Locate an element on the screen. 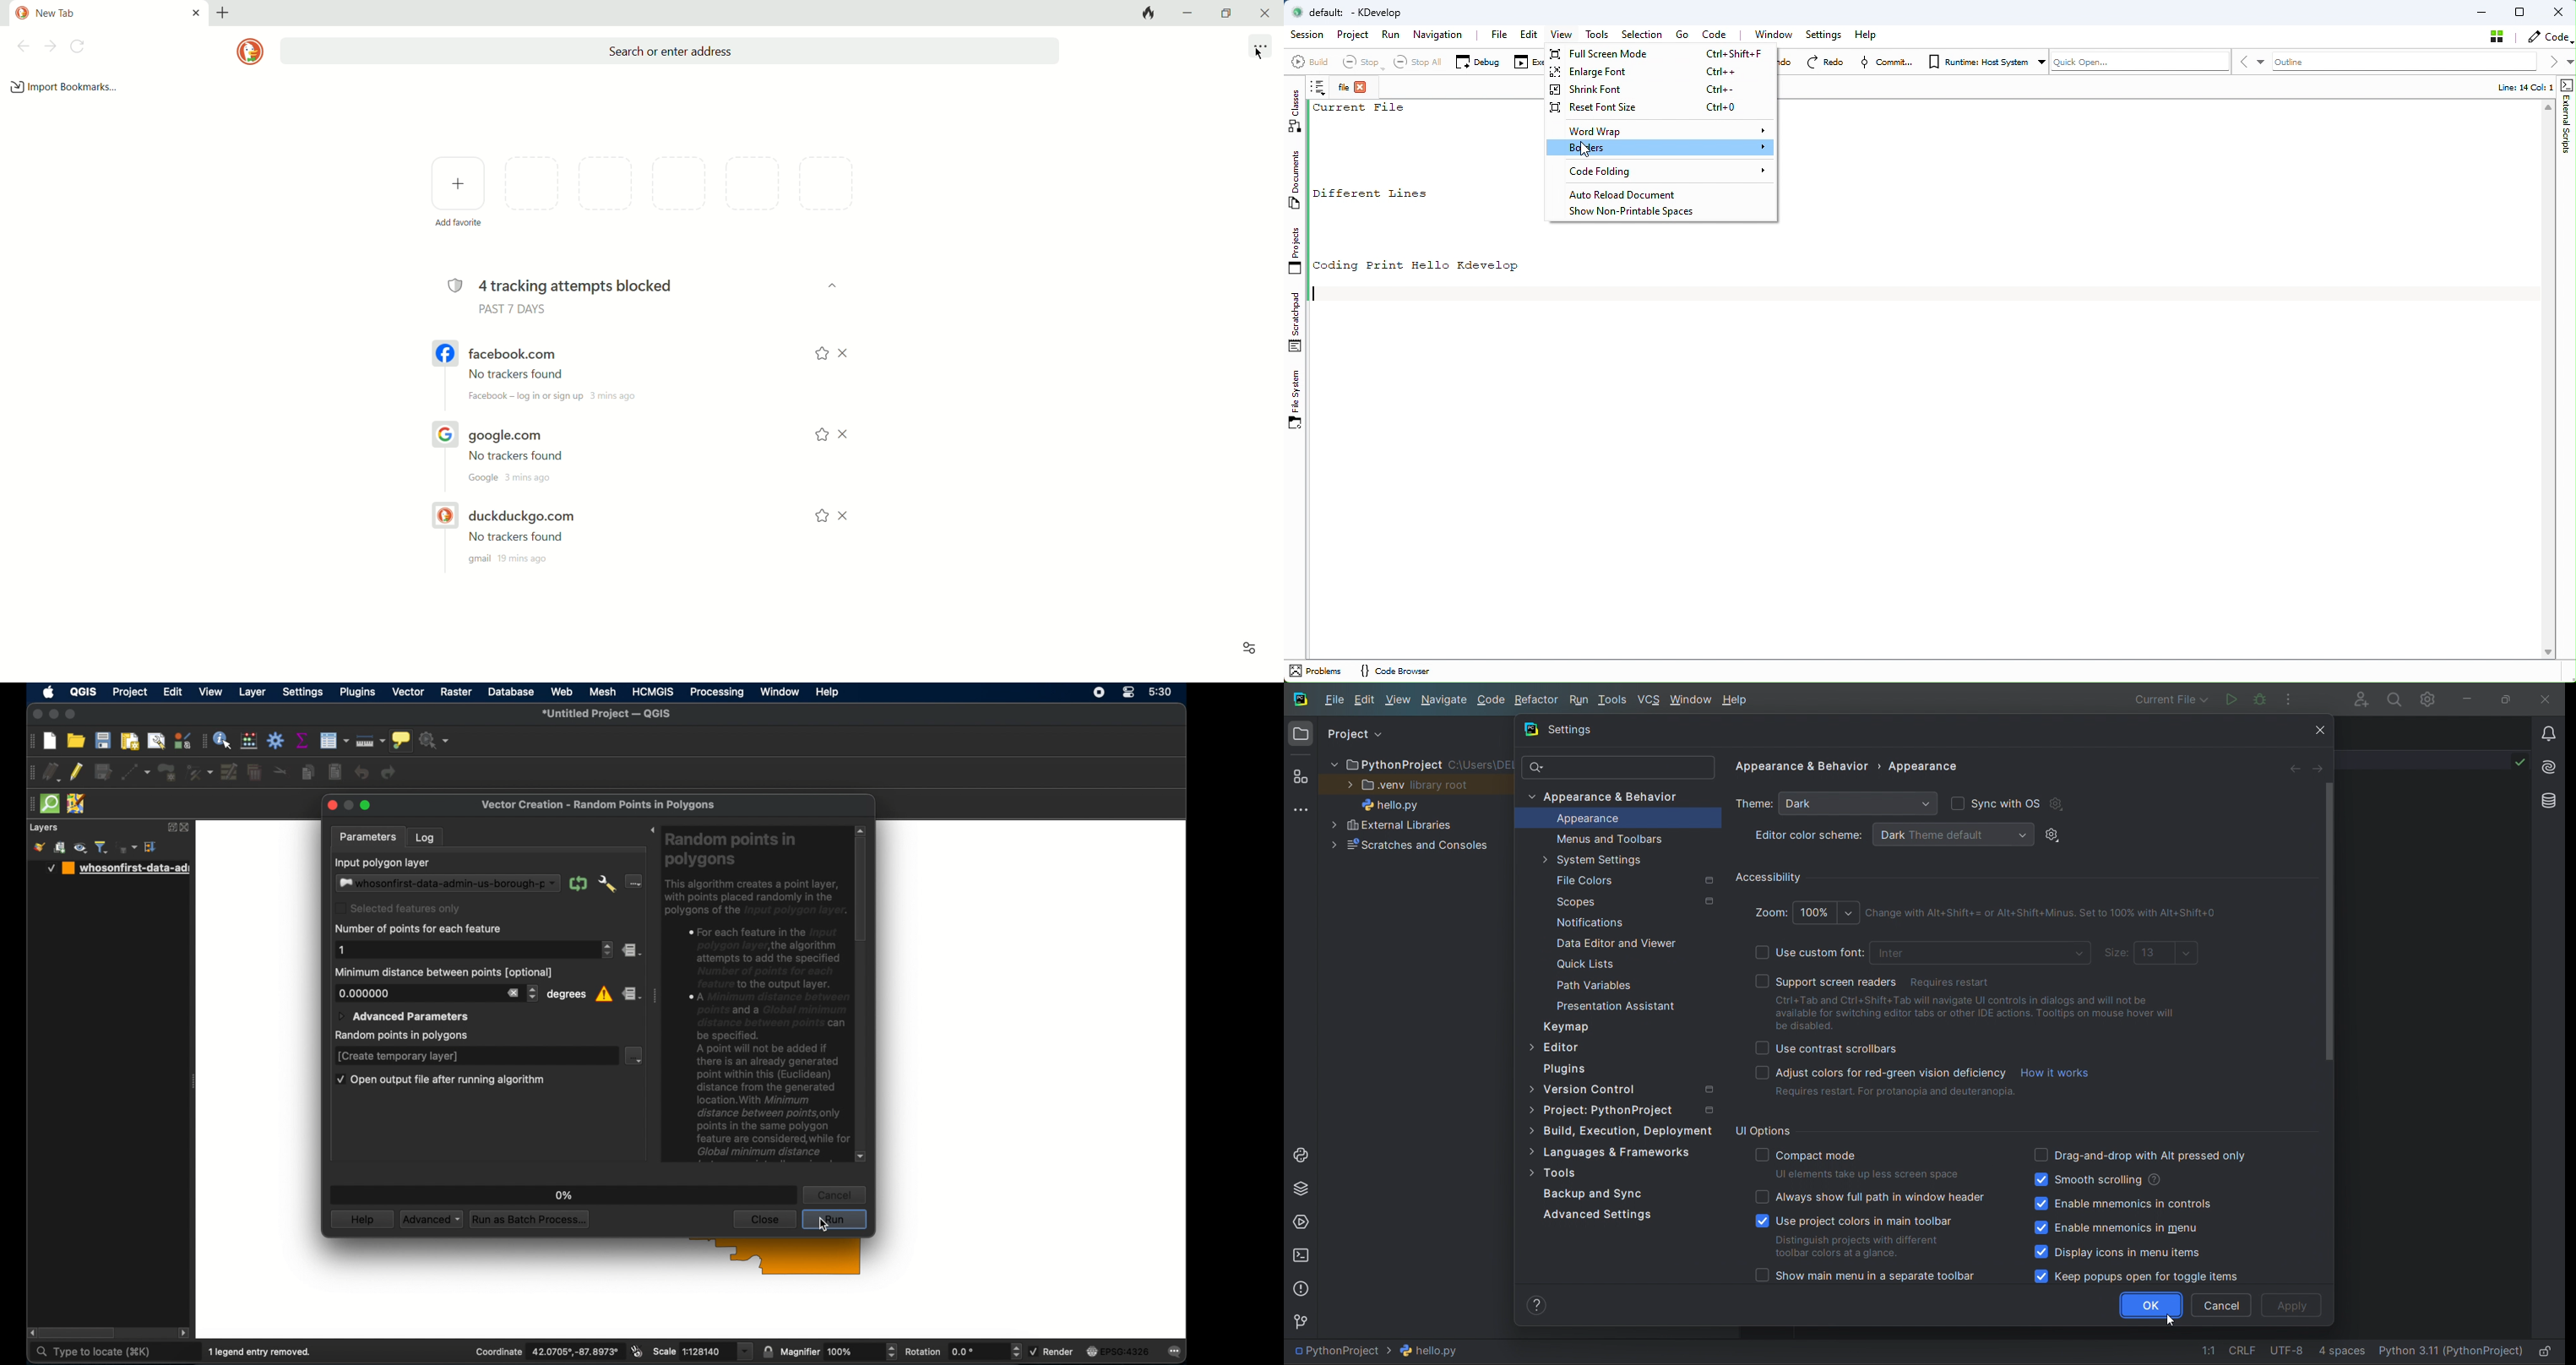 Image resolution: width=2576 pixels, height=1372 pixels. project is located at coordinates (130, 693).